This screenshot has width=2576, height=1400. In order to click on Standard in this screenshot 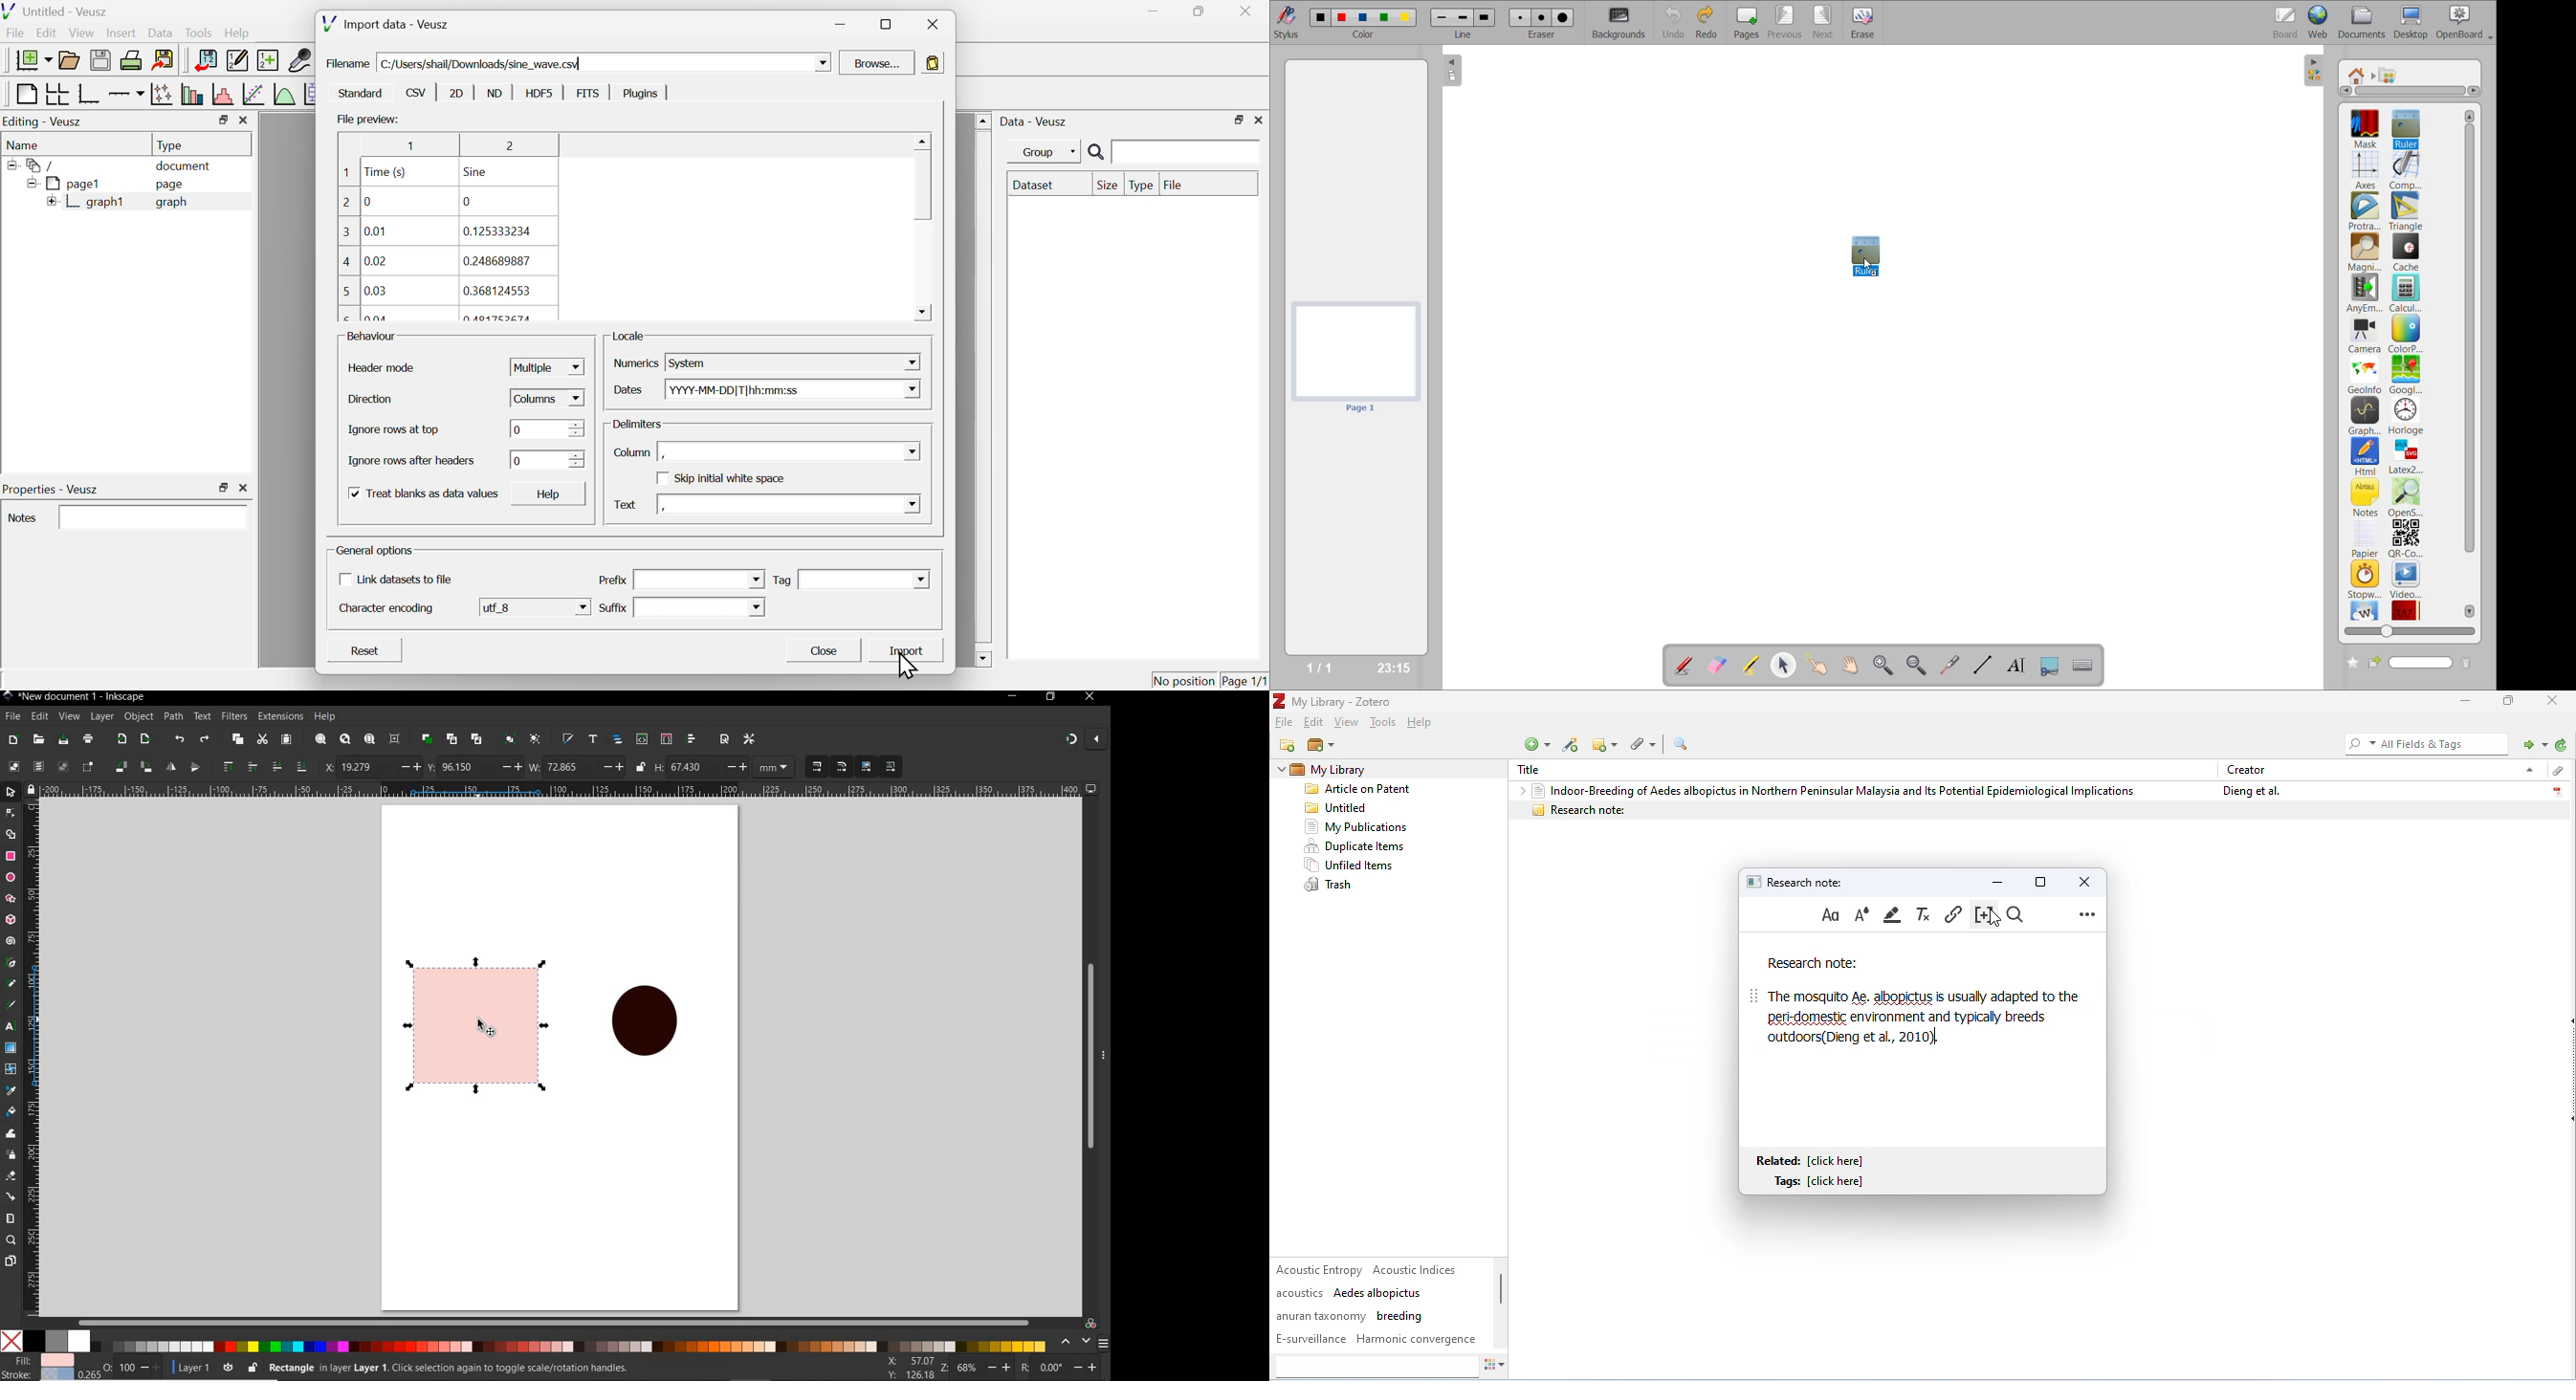, I will do `click(359, 94)`.